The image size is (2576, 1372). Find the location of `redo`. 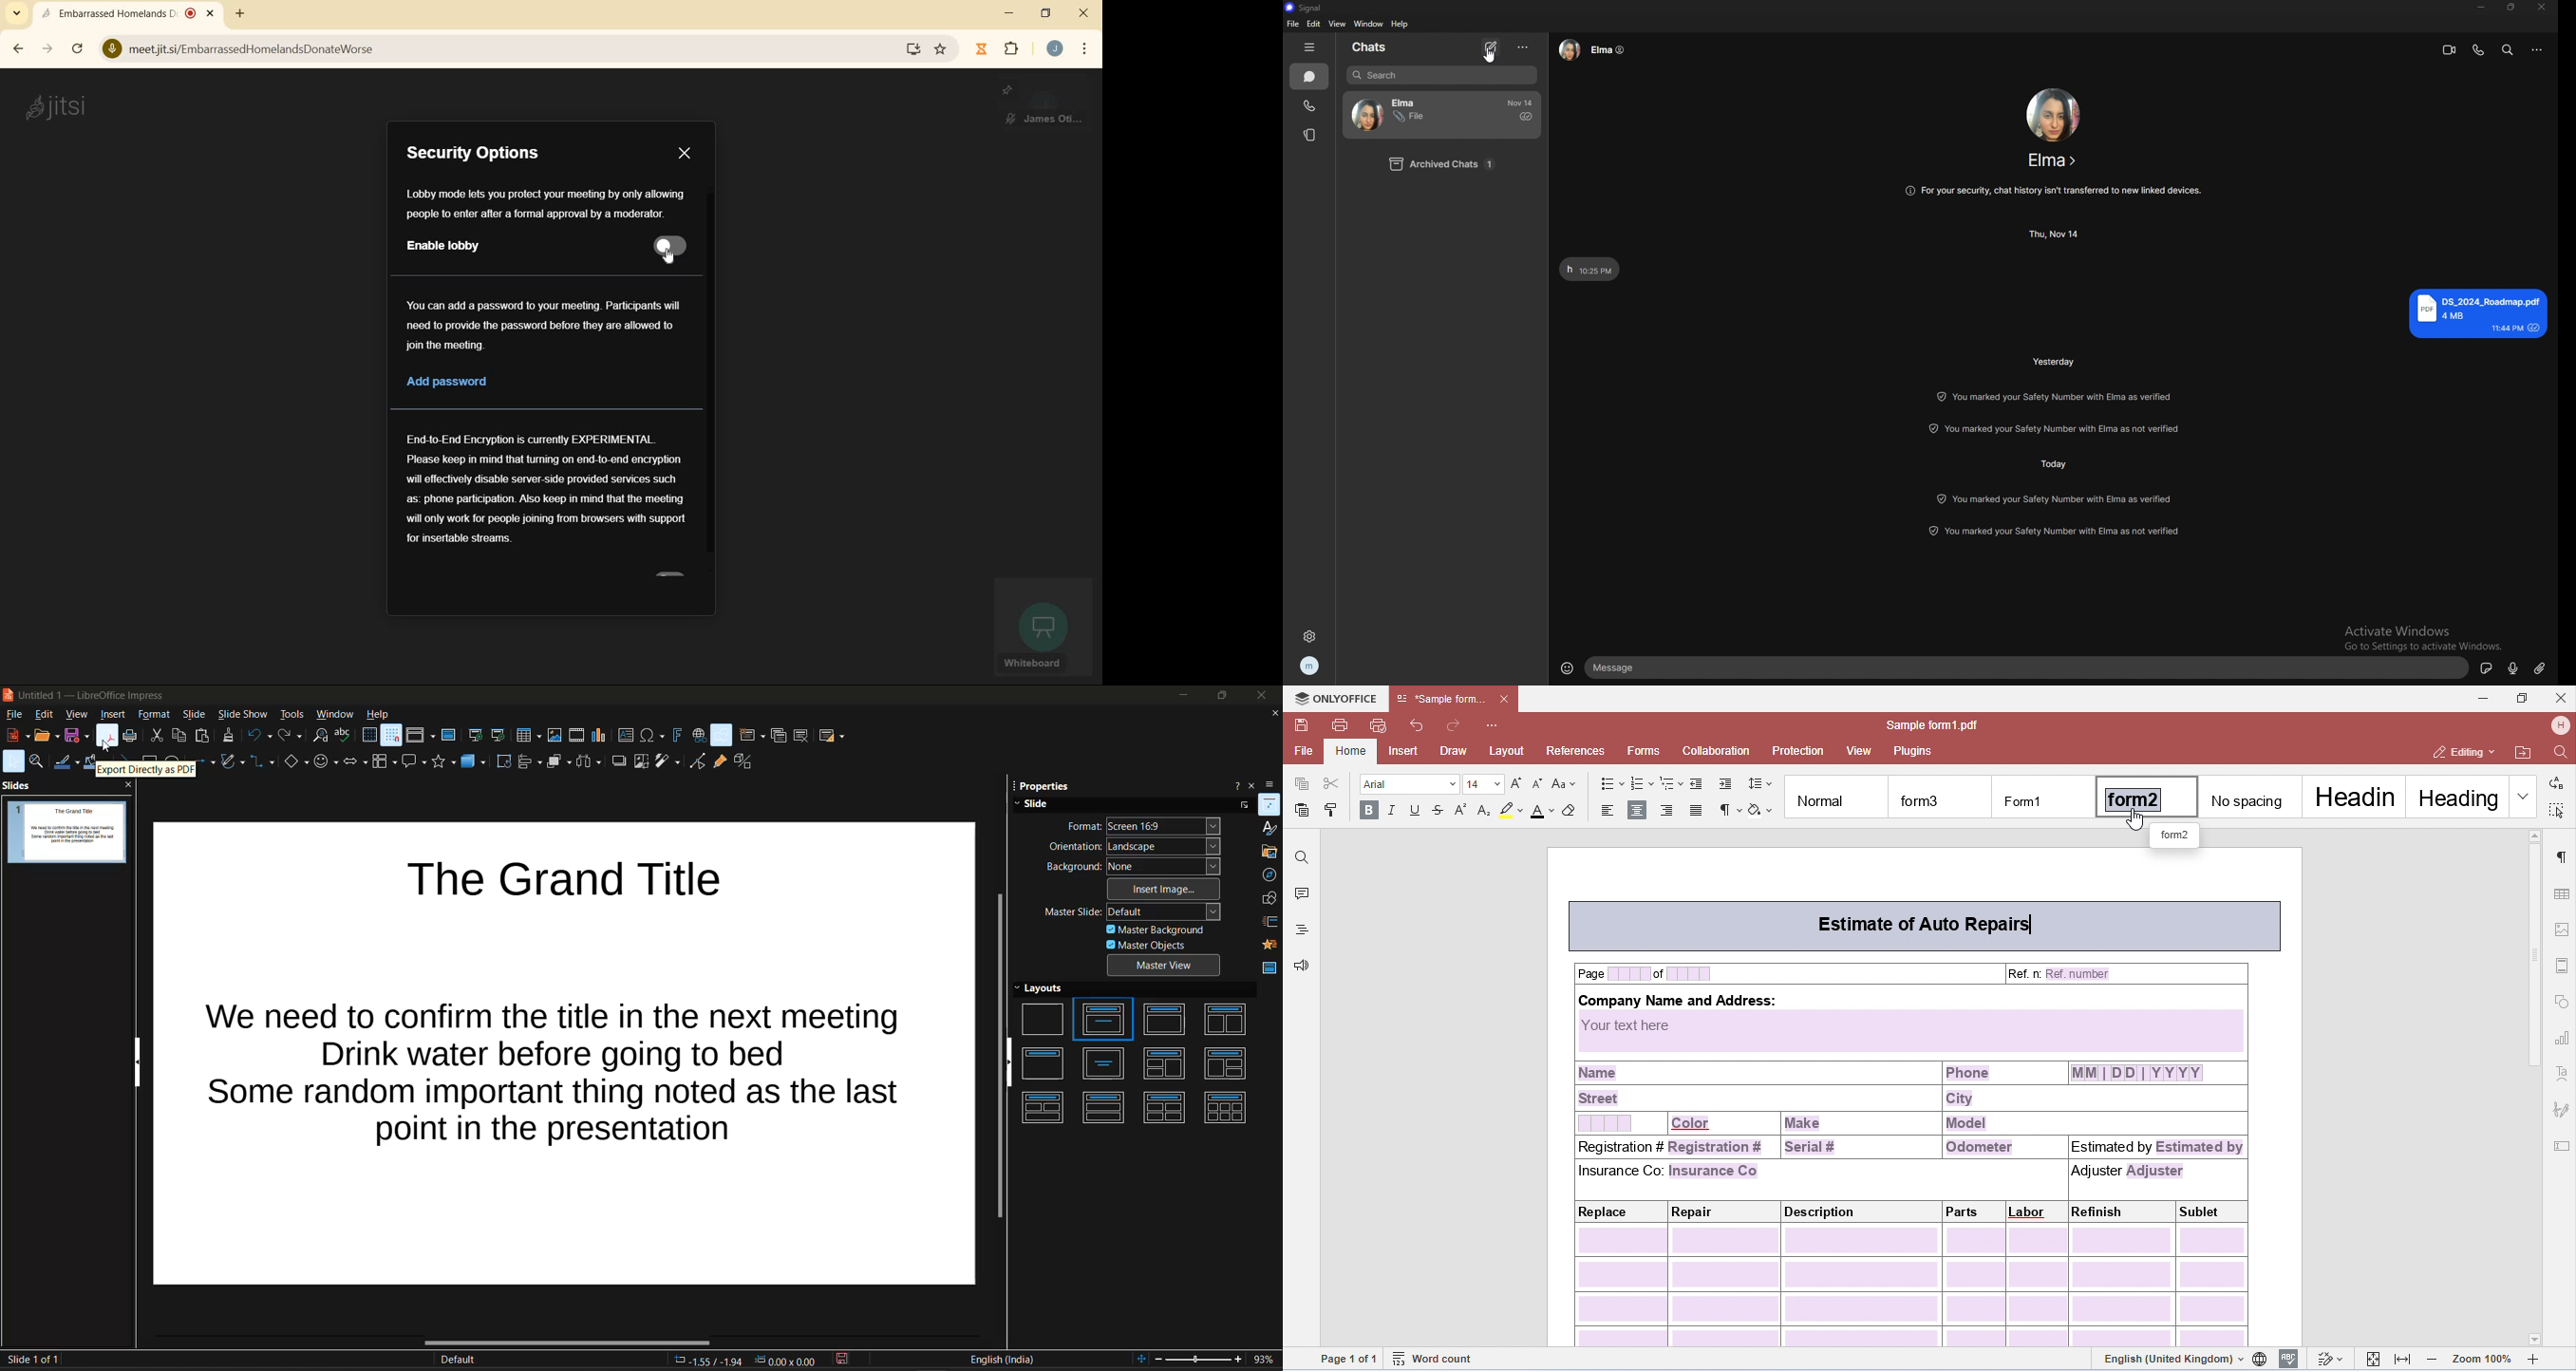

redo is located at coordinates (291, 736).